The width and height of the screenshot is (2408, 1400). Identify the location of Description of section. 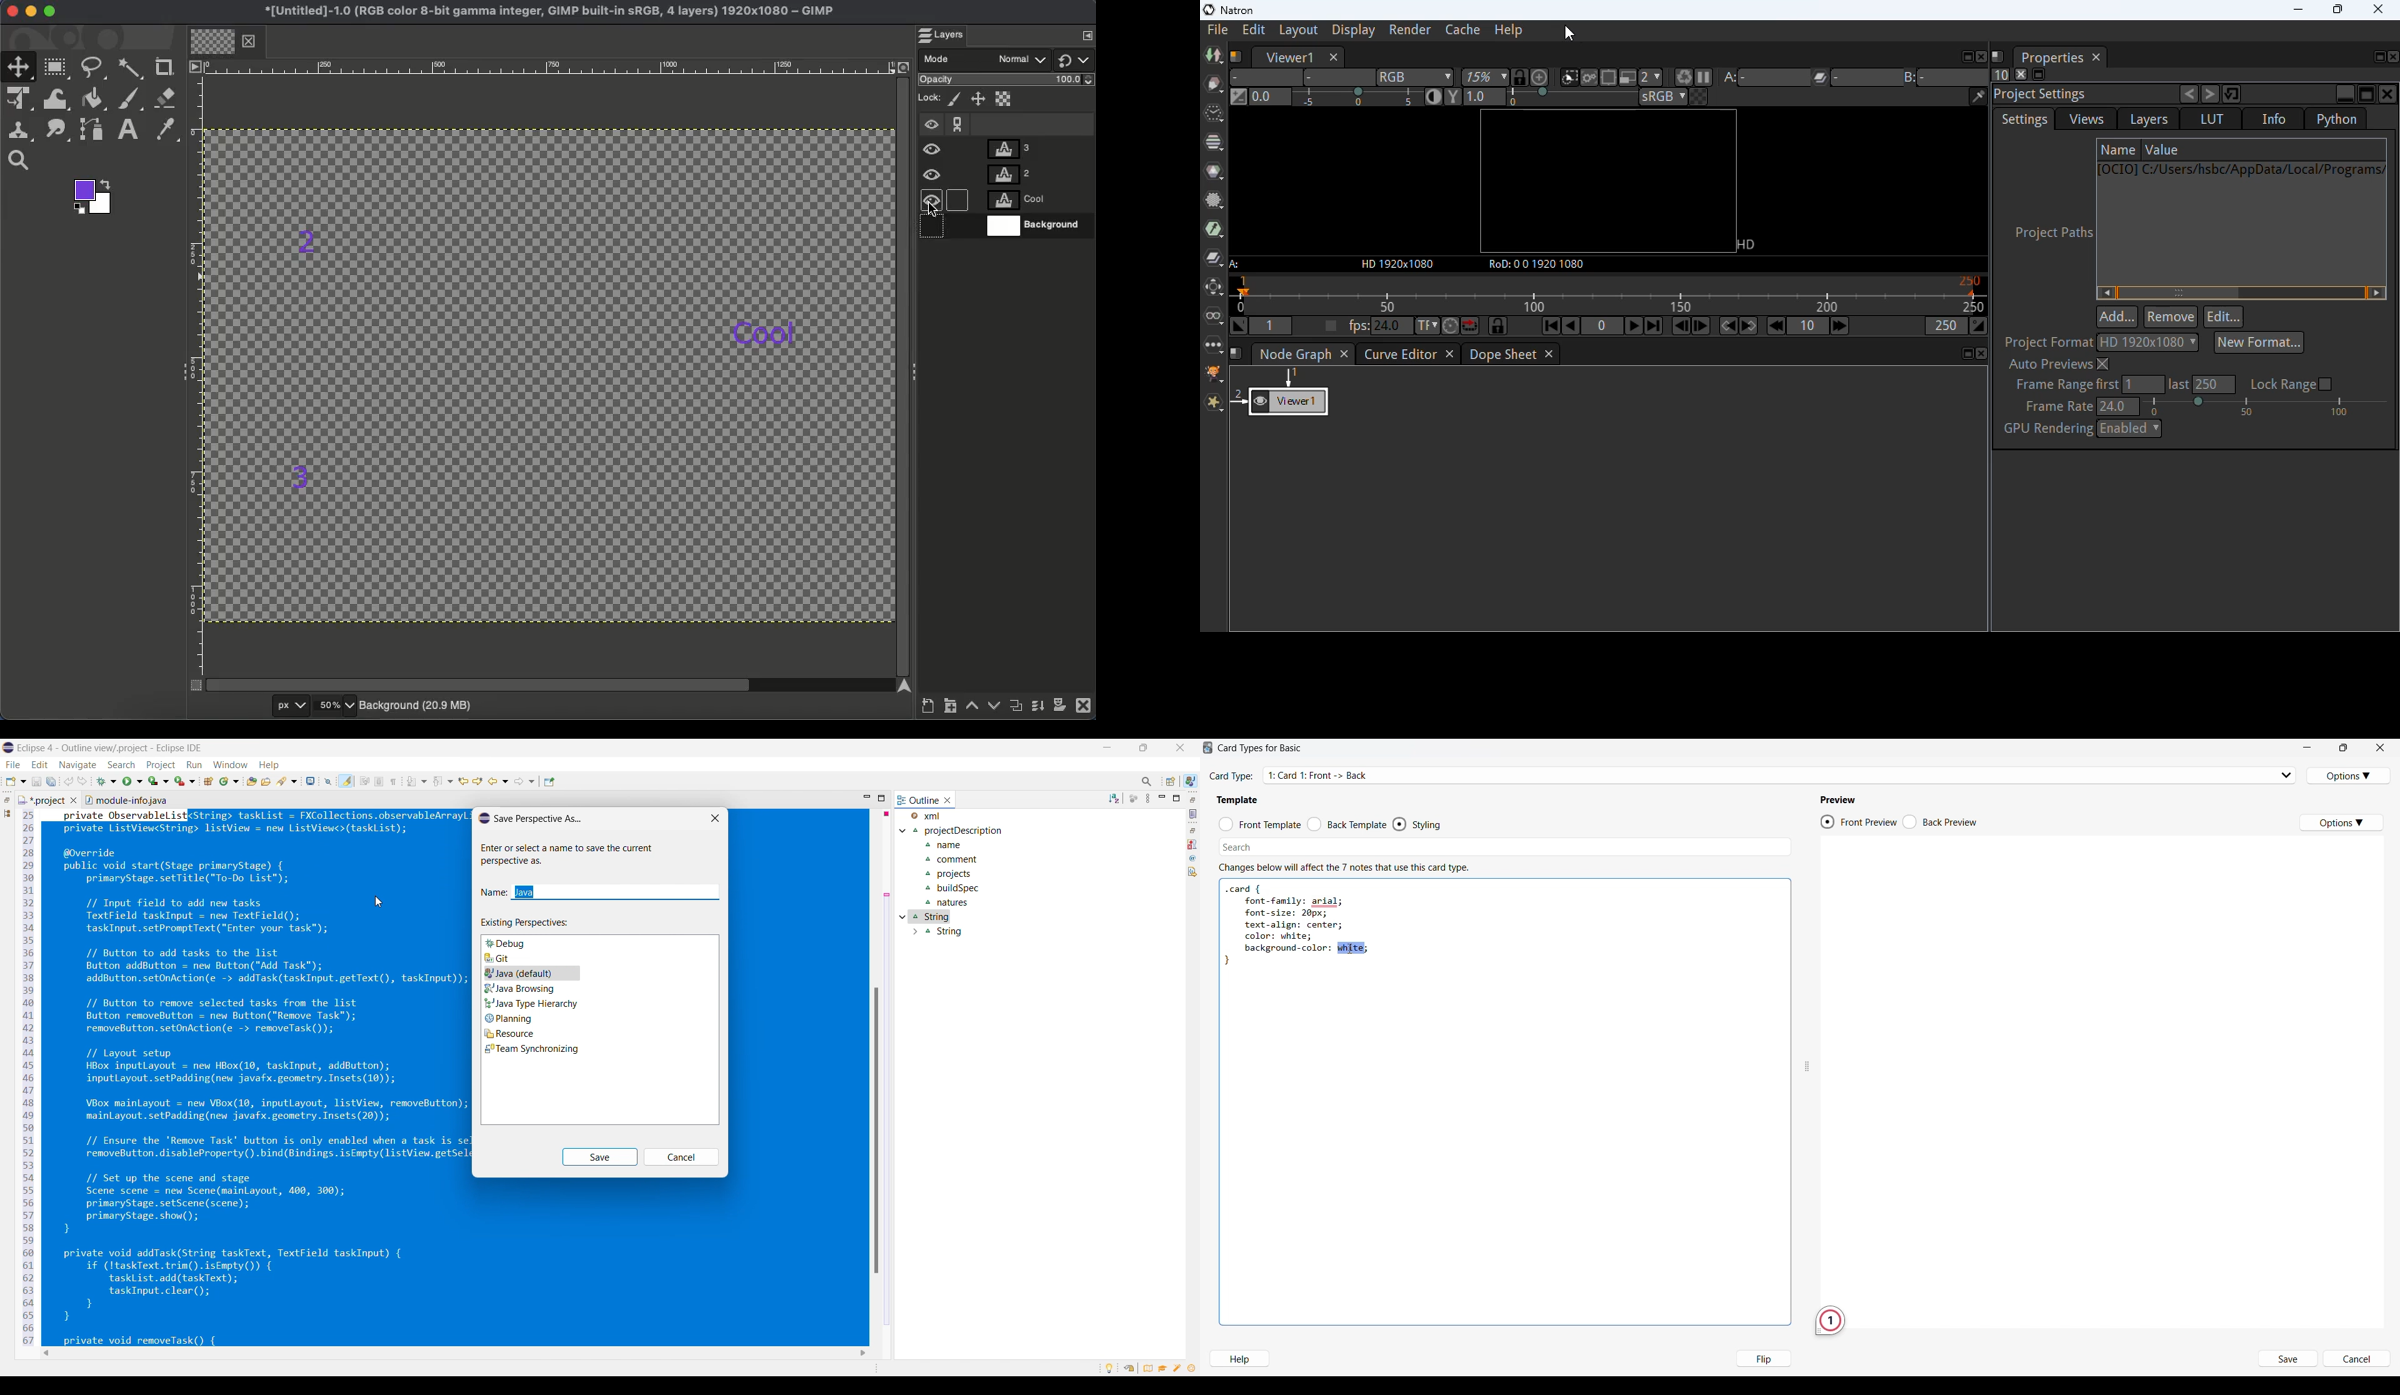
(1344, 868).